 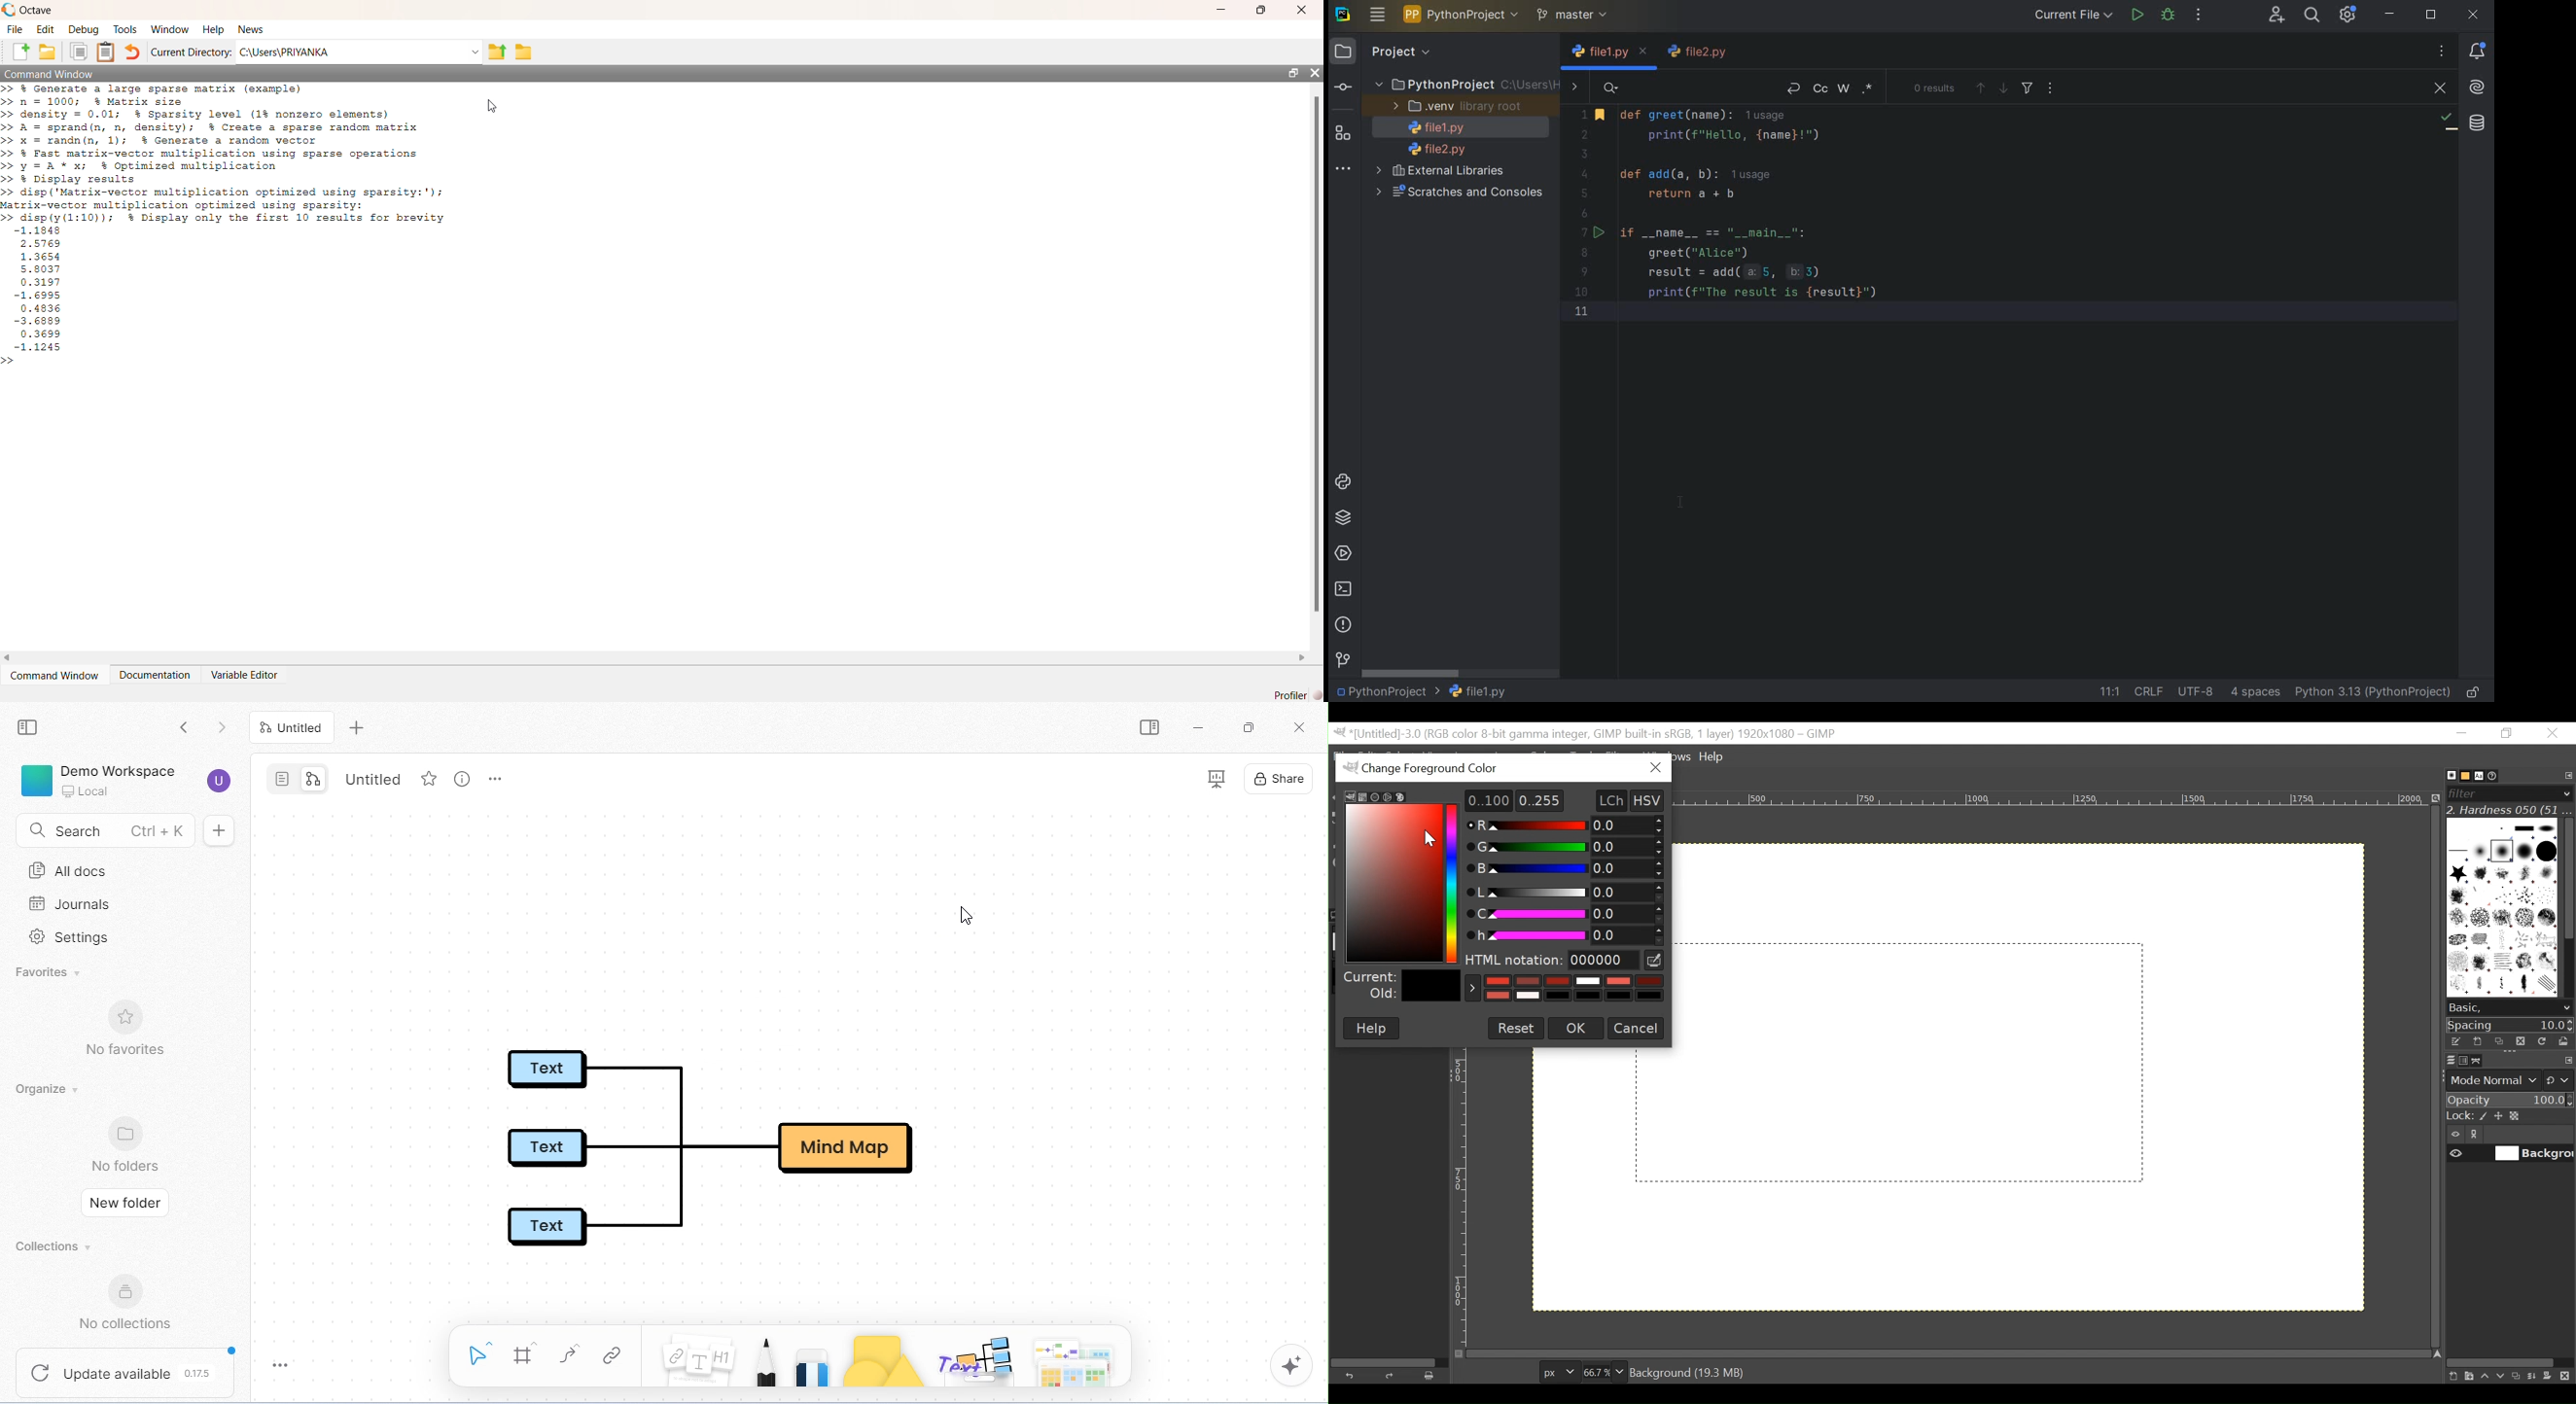 I want to click on Red, so click(x=1568, y=826).